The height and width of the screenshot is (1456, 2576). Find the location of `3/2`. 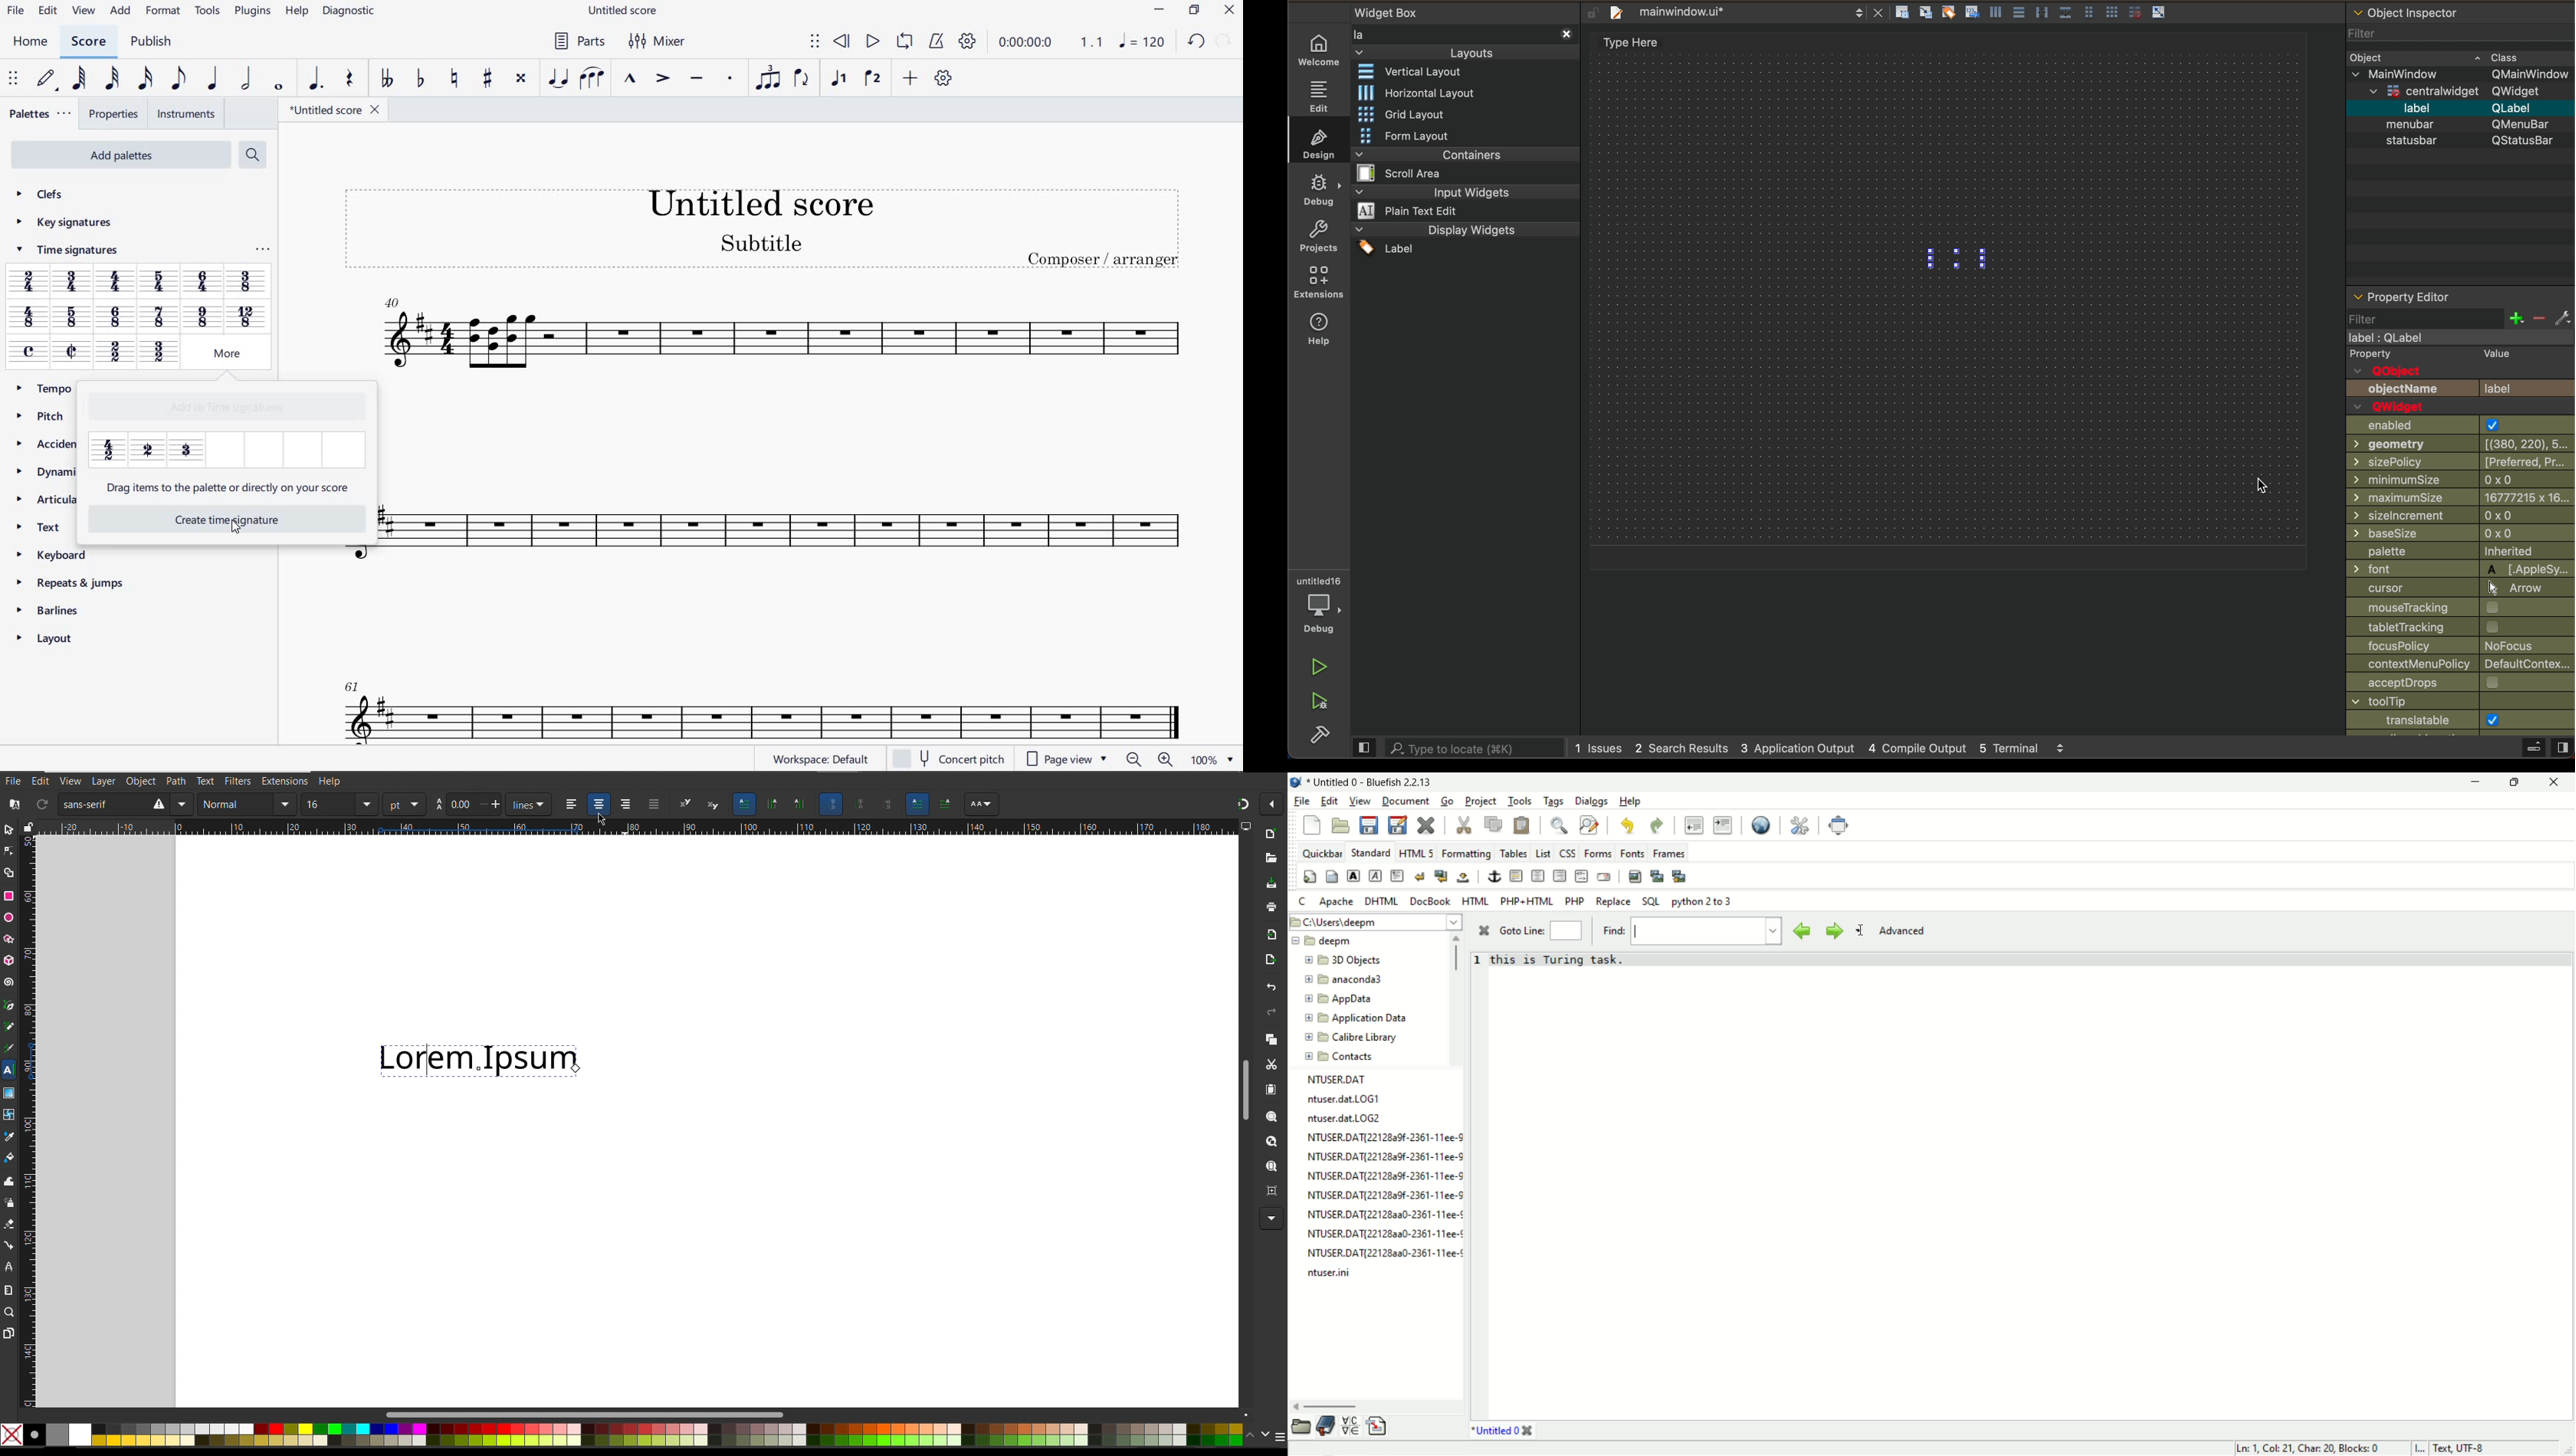

3/2 is located at coordinates (158, 353).